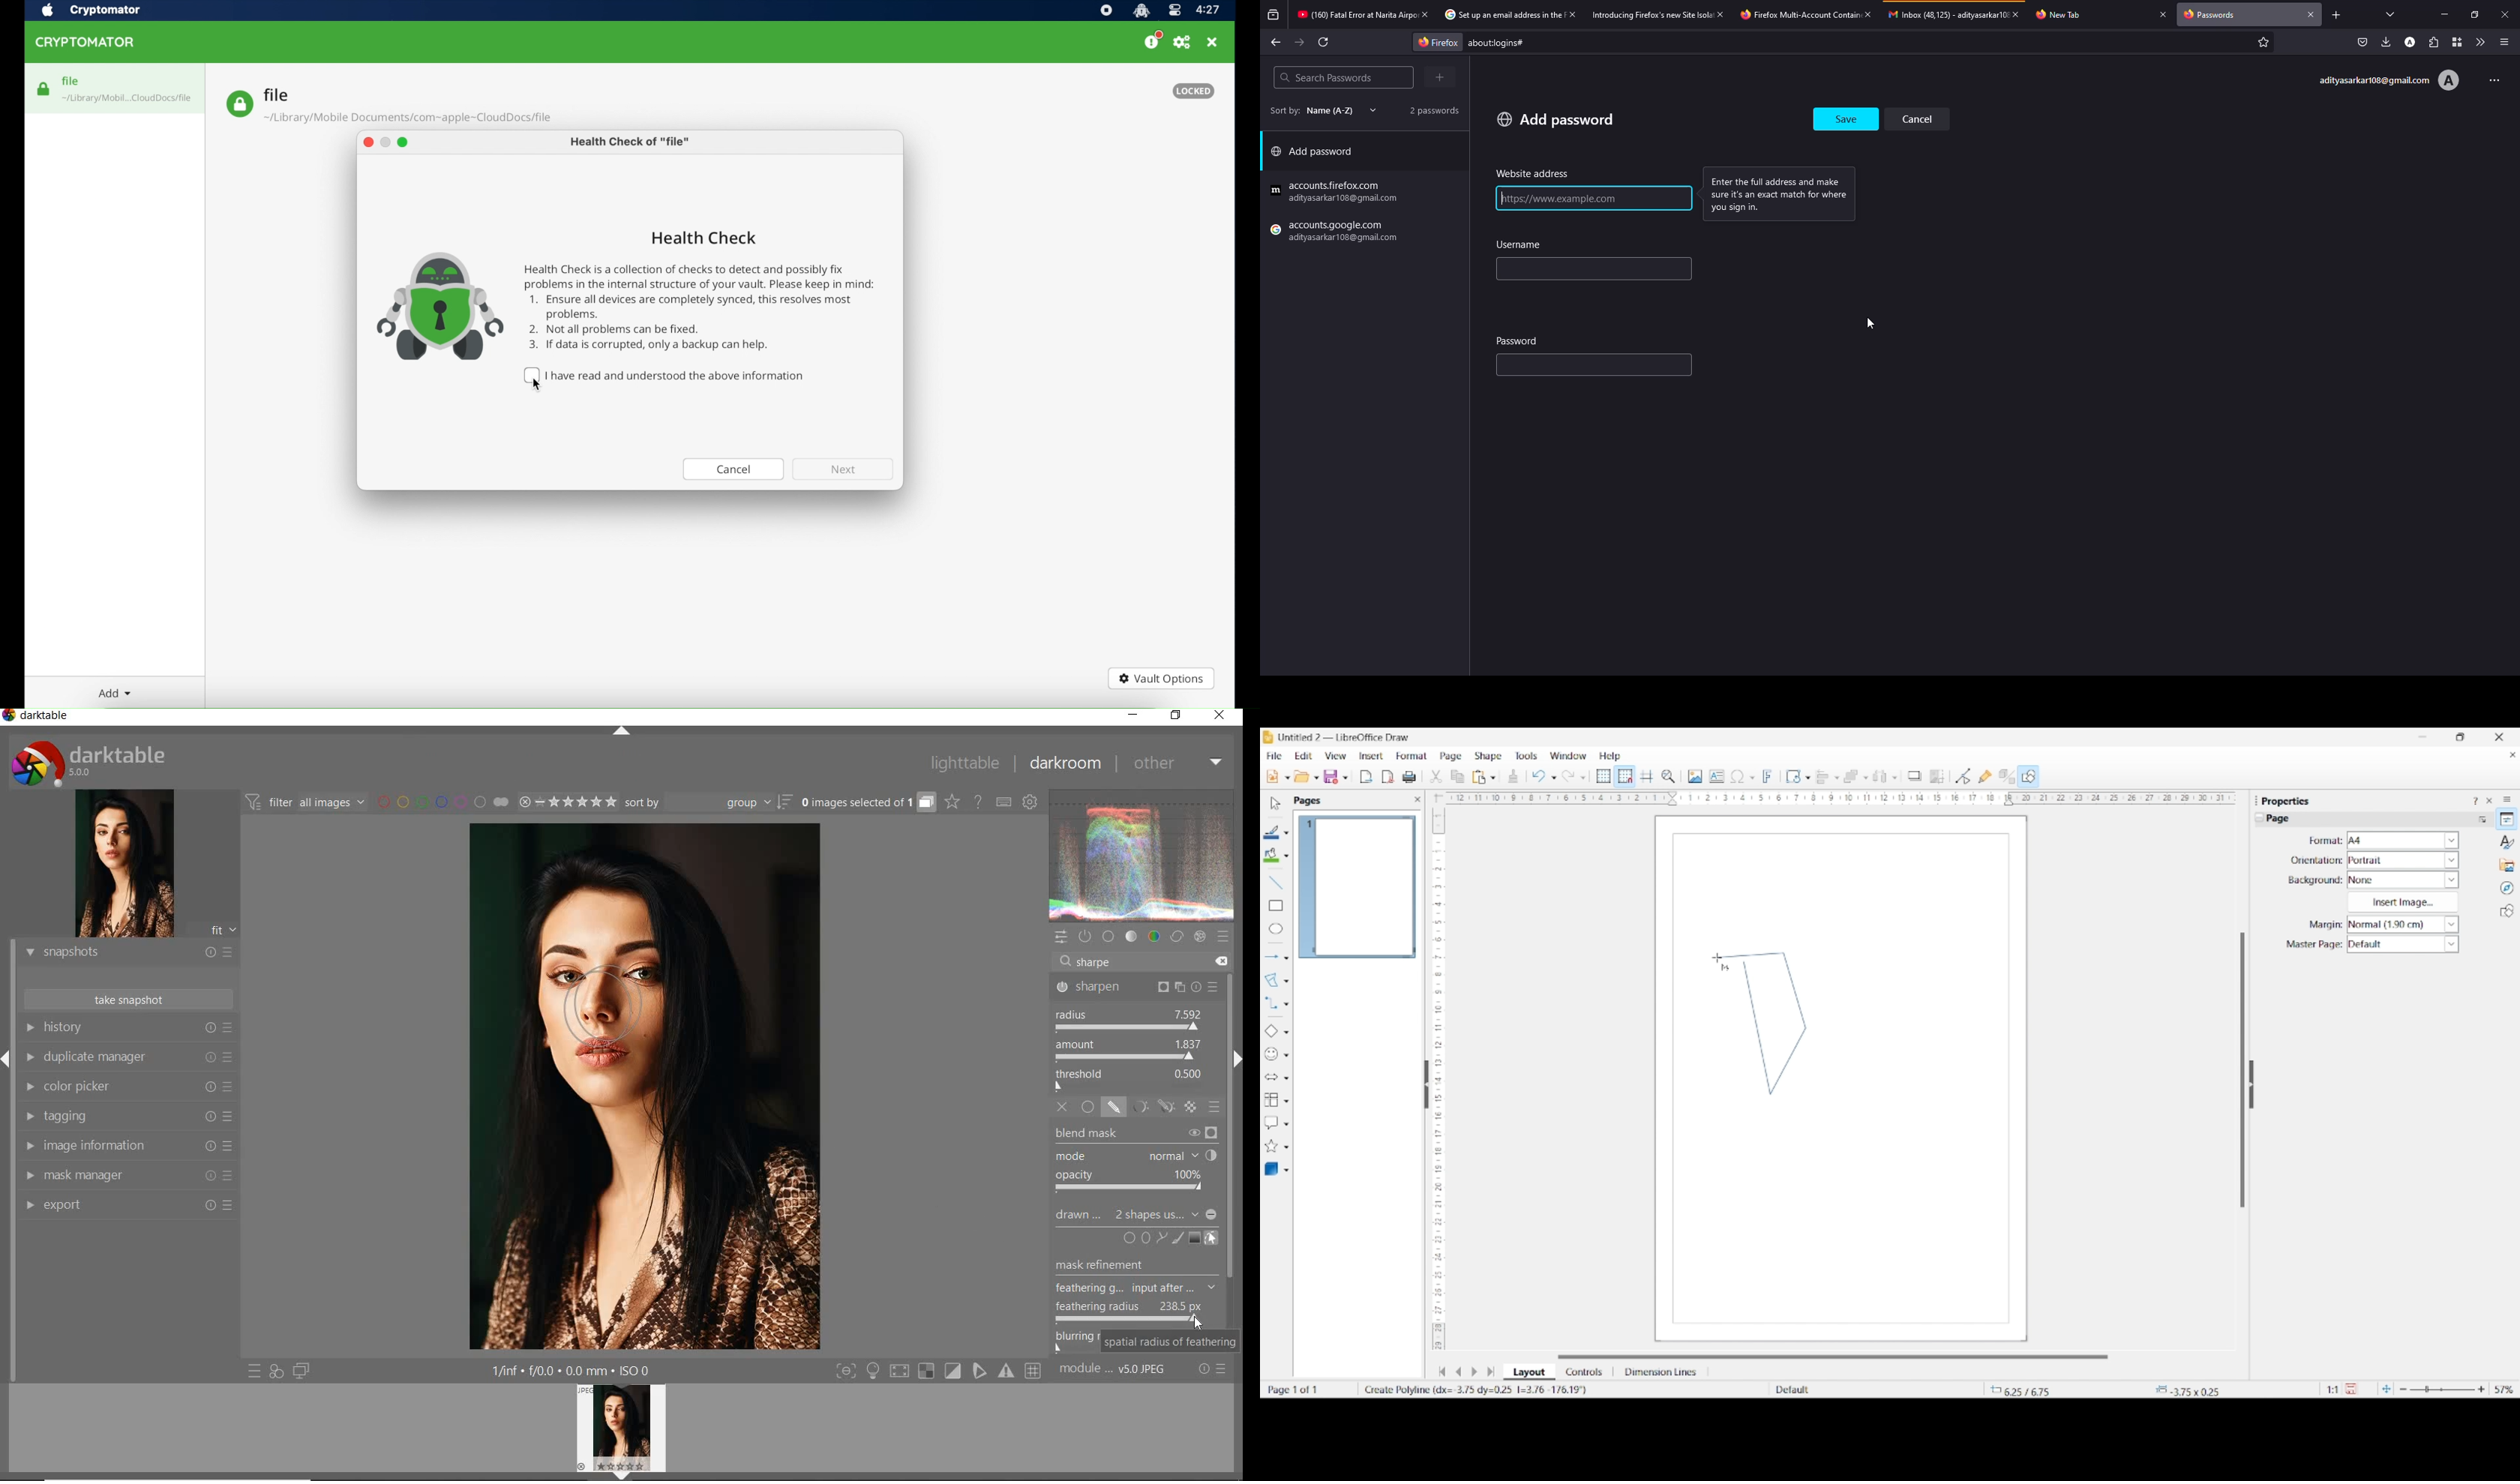 The height and width of the screenshot is (1484, 2520). Describe the element at coordinates (2324, 925) in the screenshot. I see `Indicates margin settings` at that location.